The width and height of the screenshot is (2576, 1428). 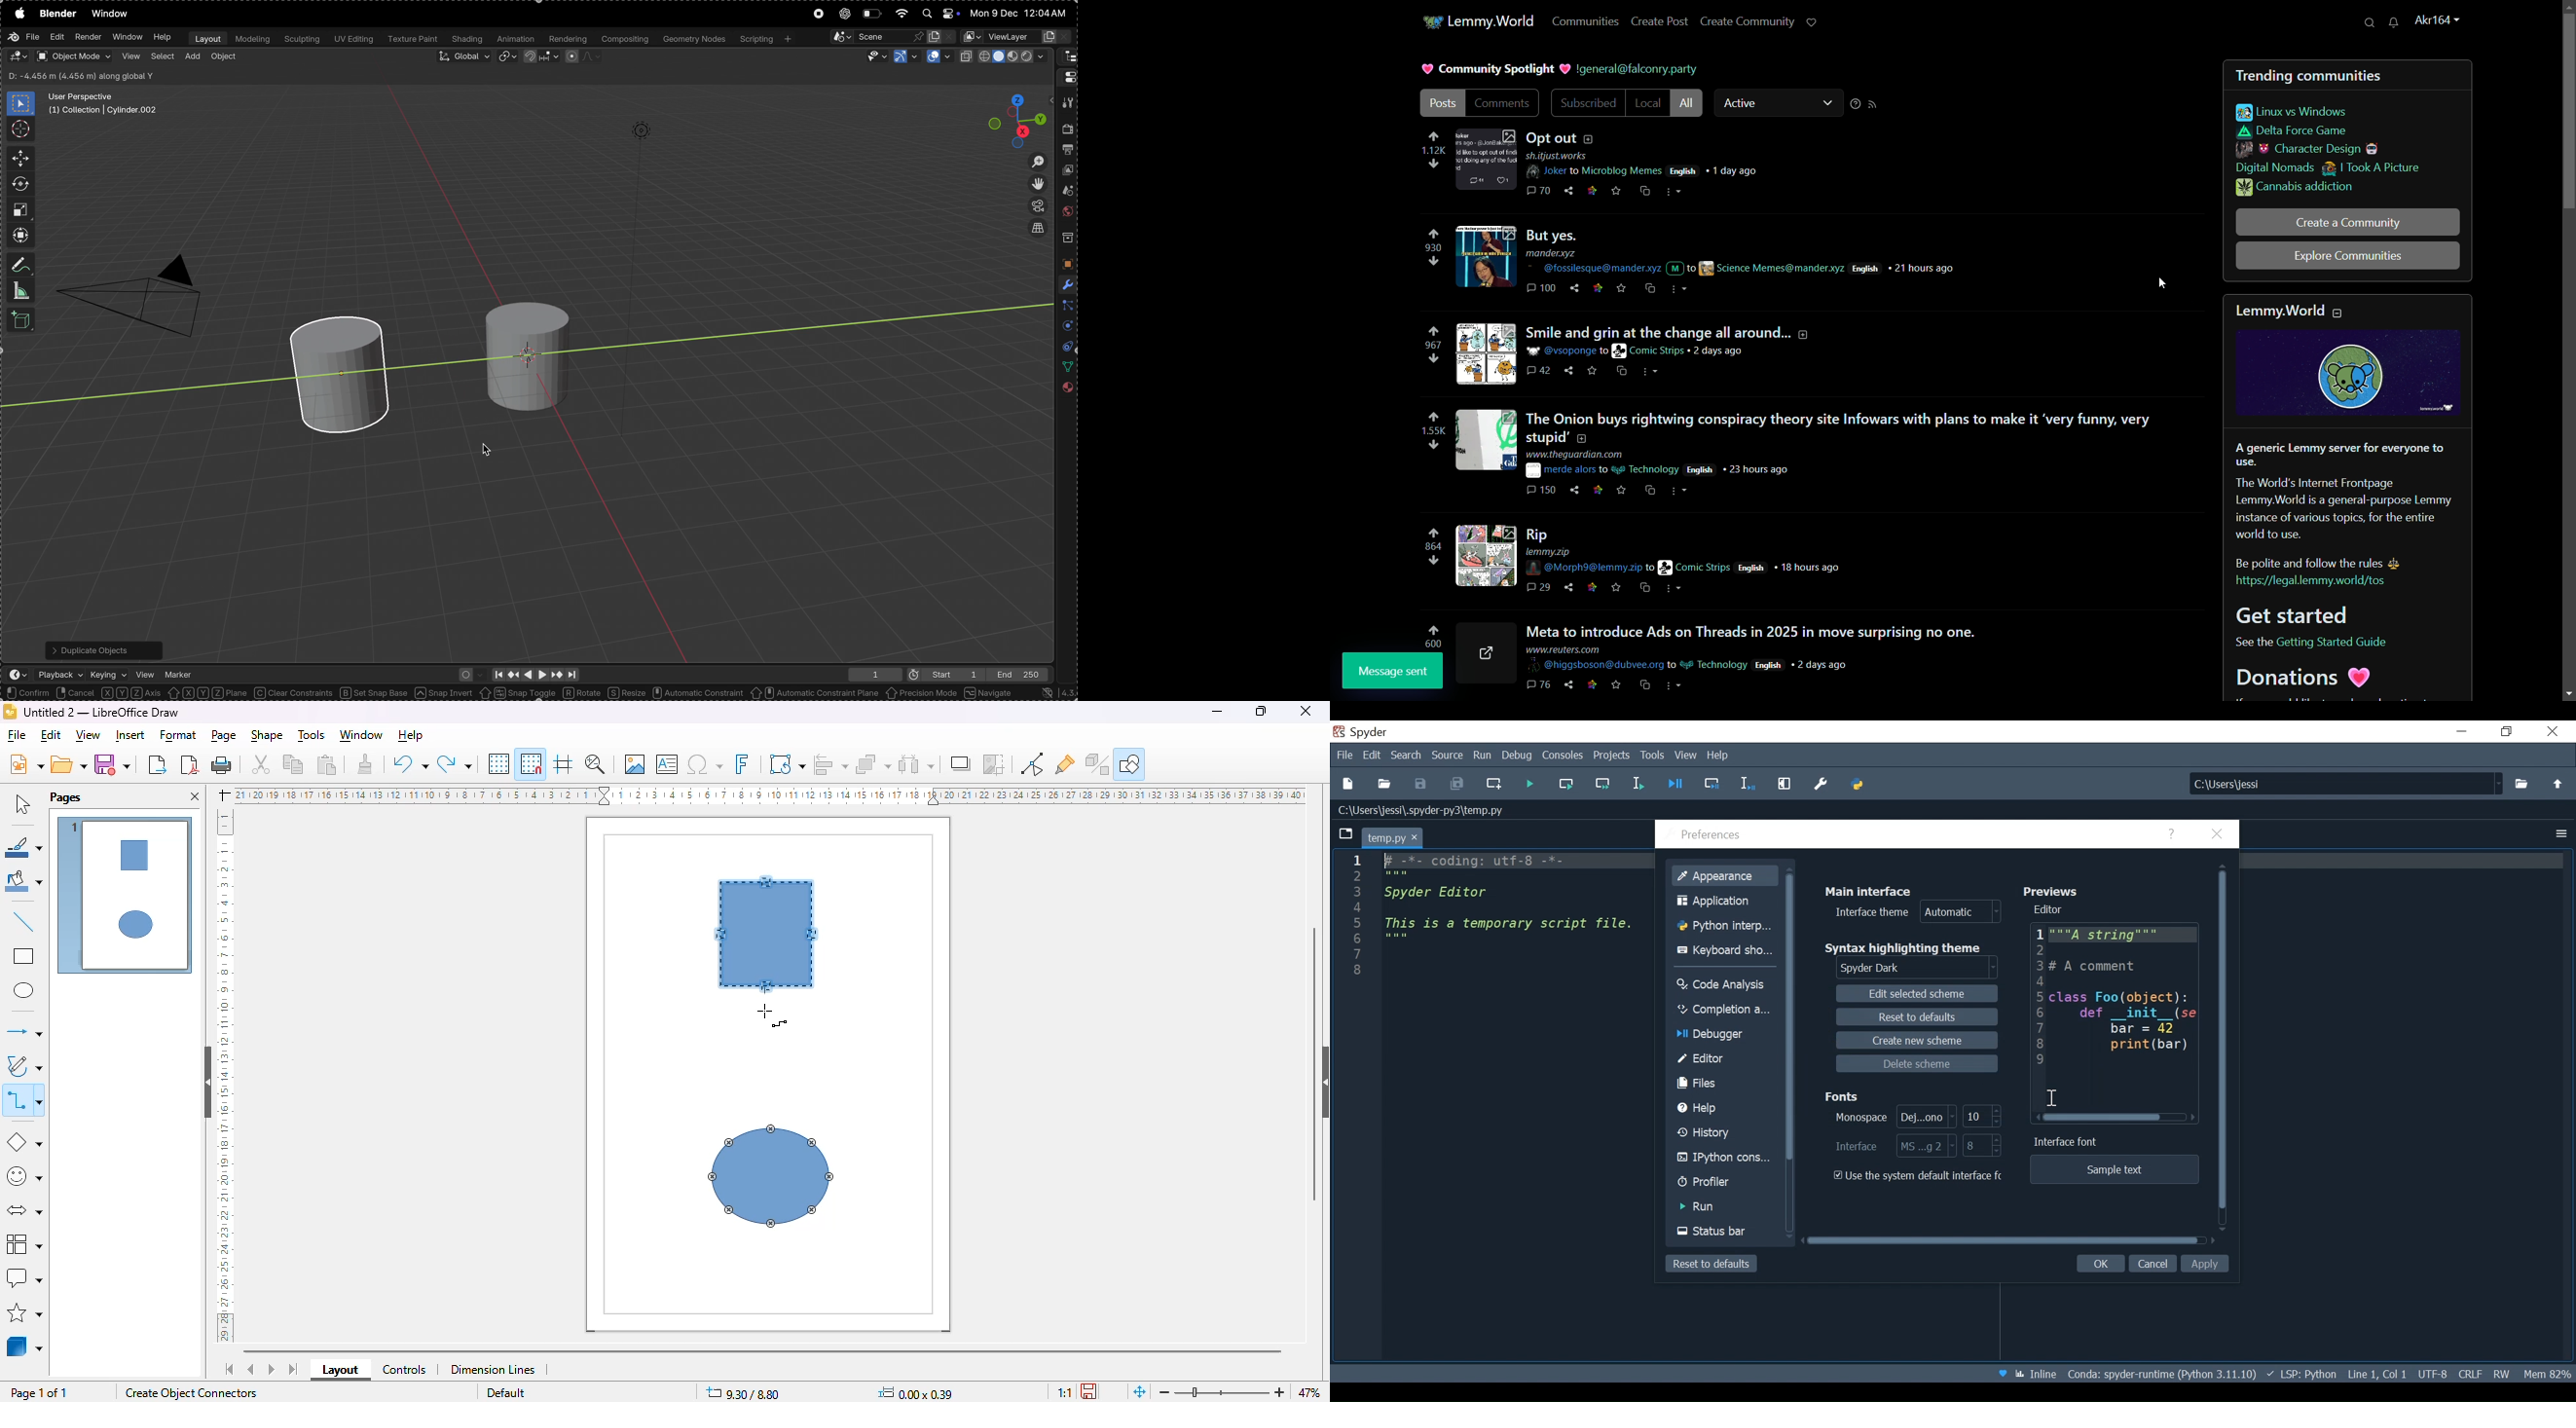 What do you see at coordinates (1383, 785) in the screenshot?
I see `Open File` at bounding box center [1383, 785].